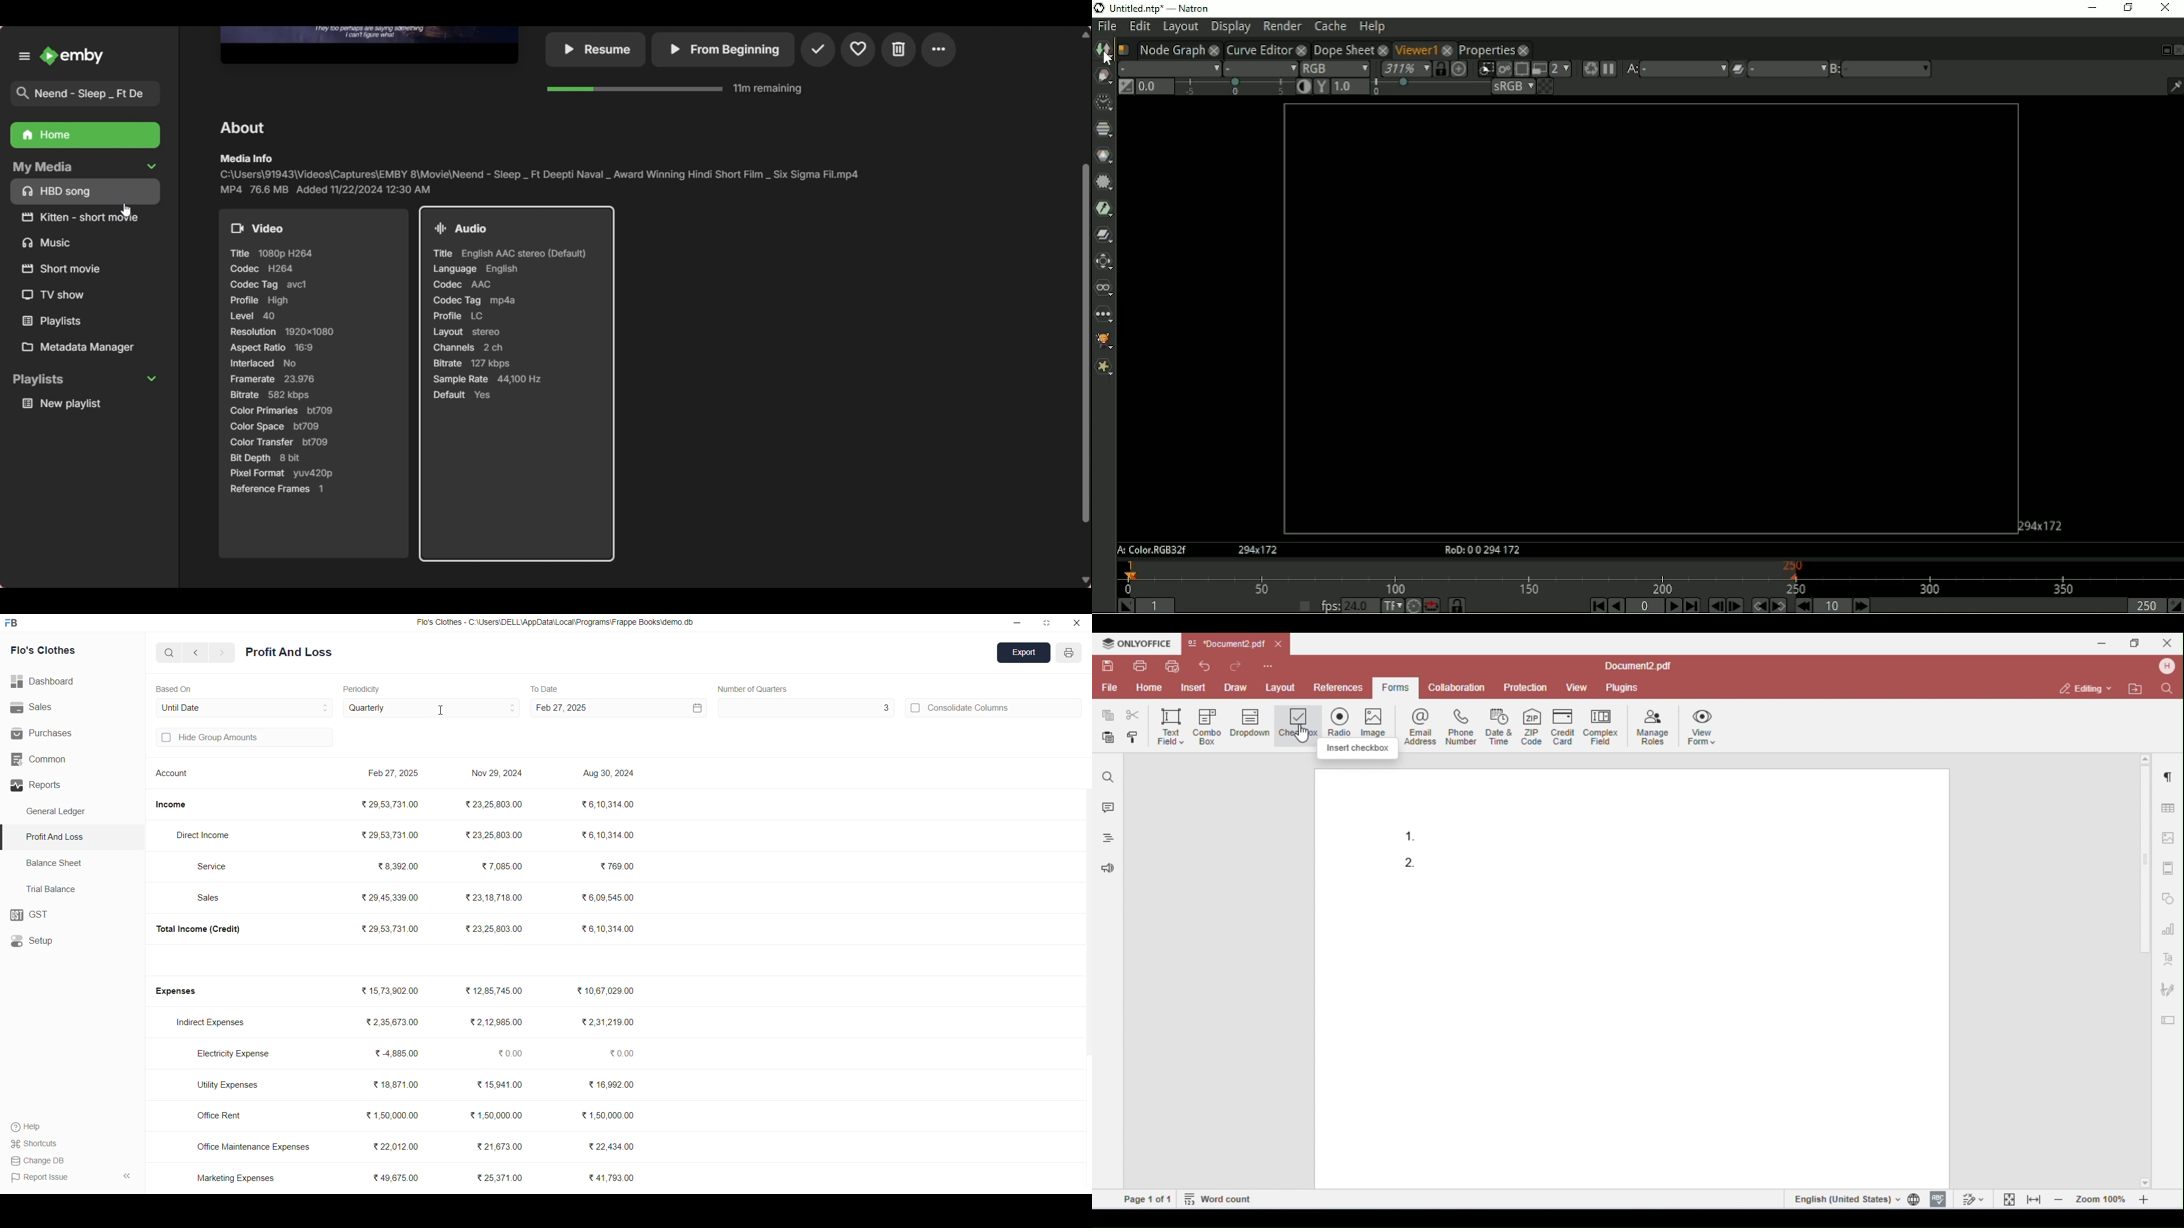  I want to click on Utility Expenses., so click(234, 1084).